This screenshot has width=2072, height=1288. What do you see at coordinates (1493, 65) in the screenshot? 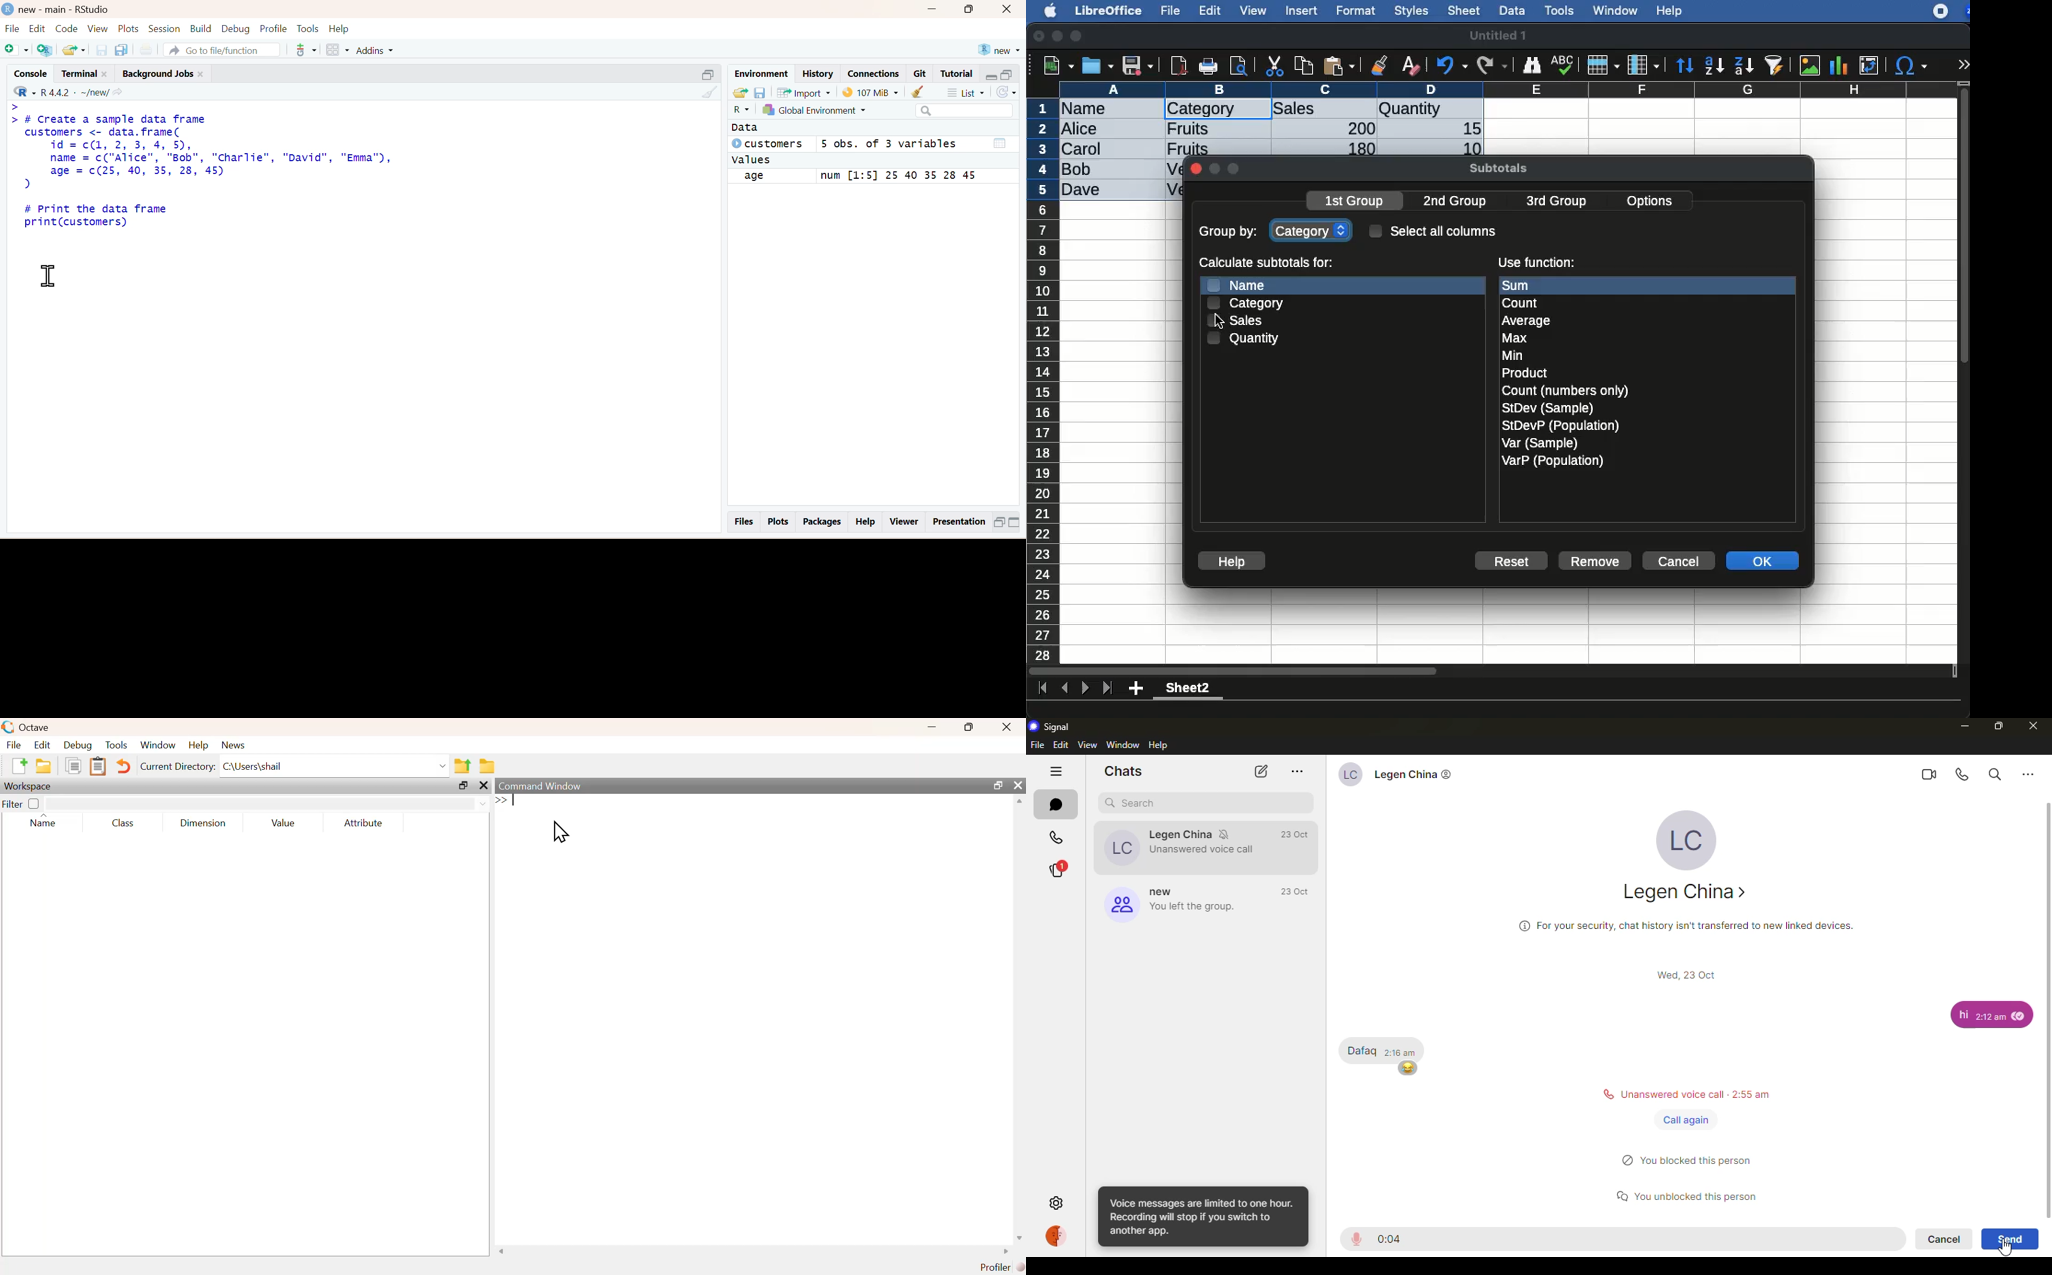
I see `redo` at bounding box center [1493, 65].